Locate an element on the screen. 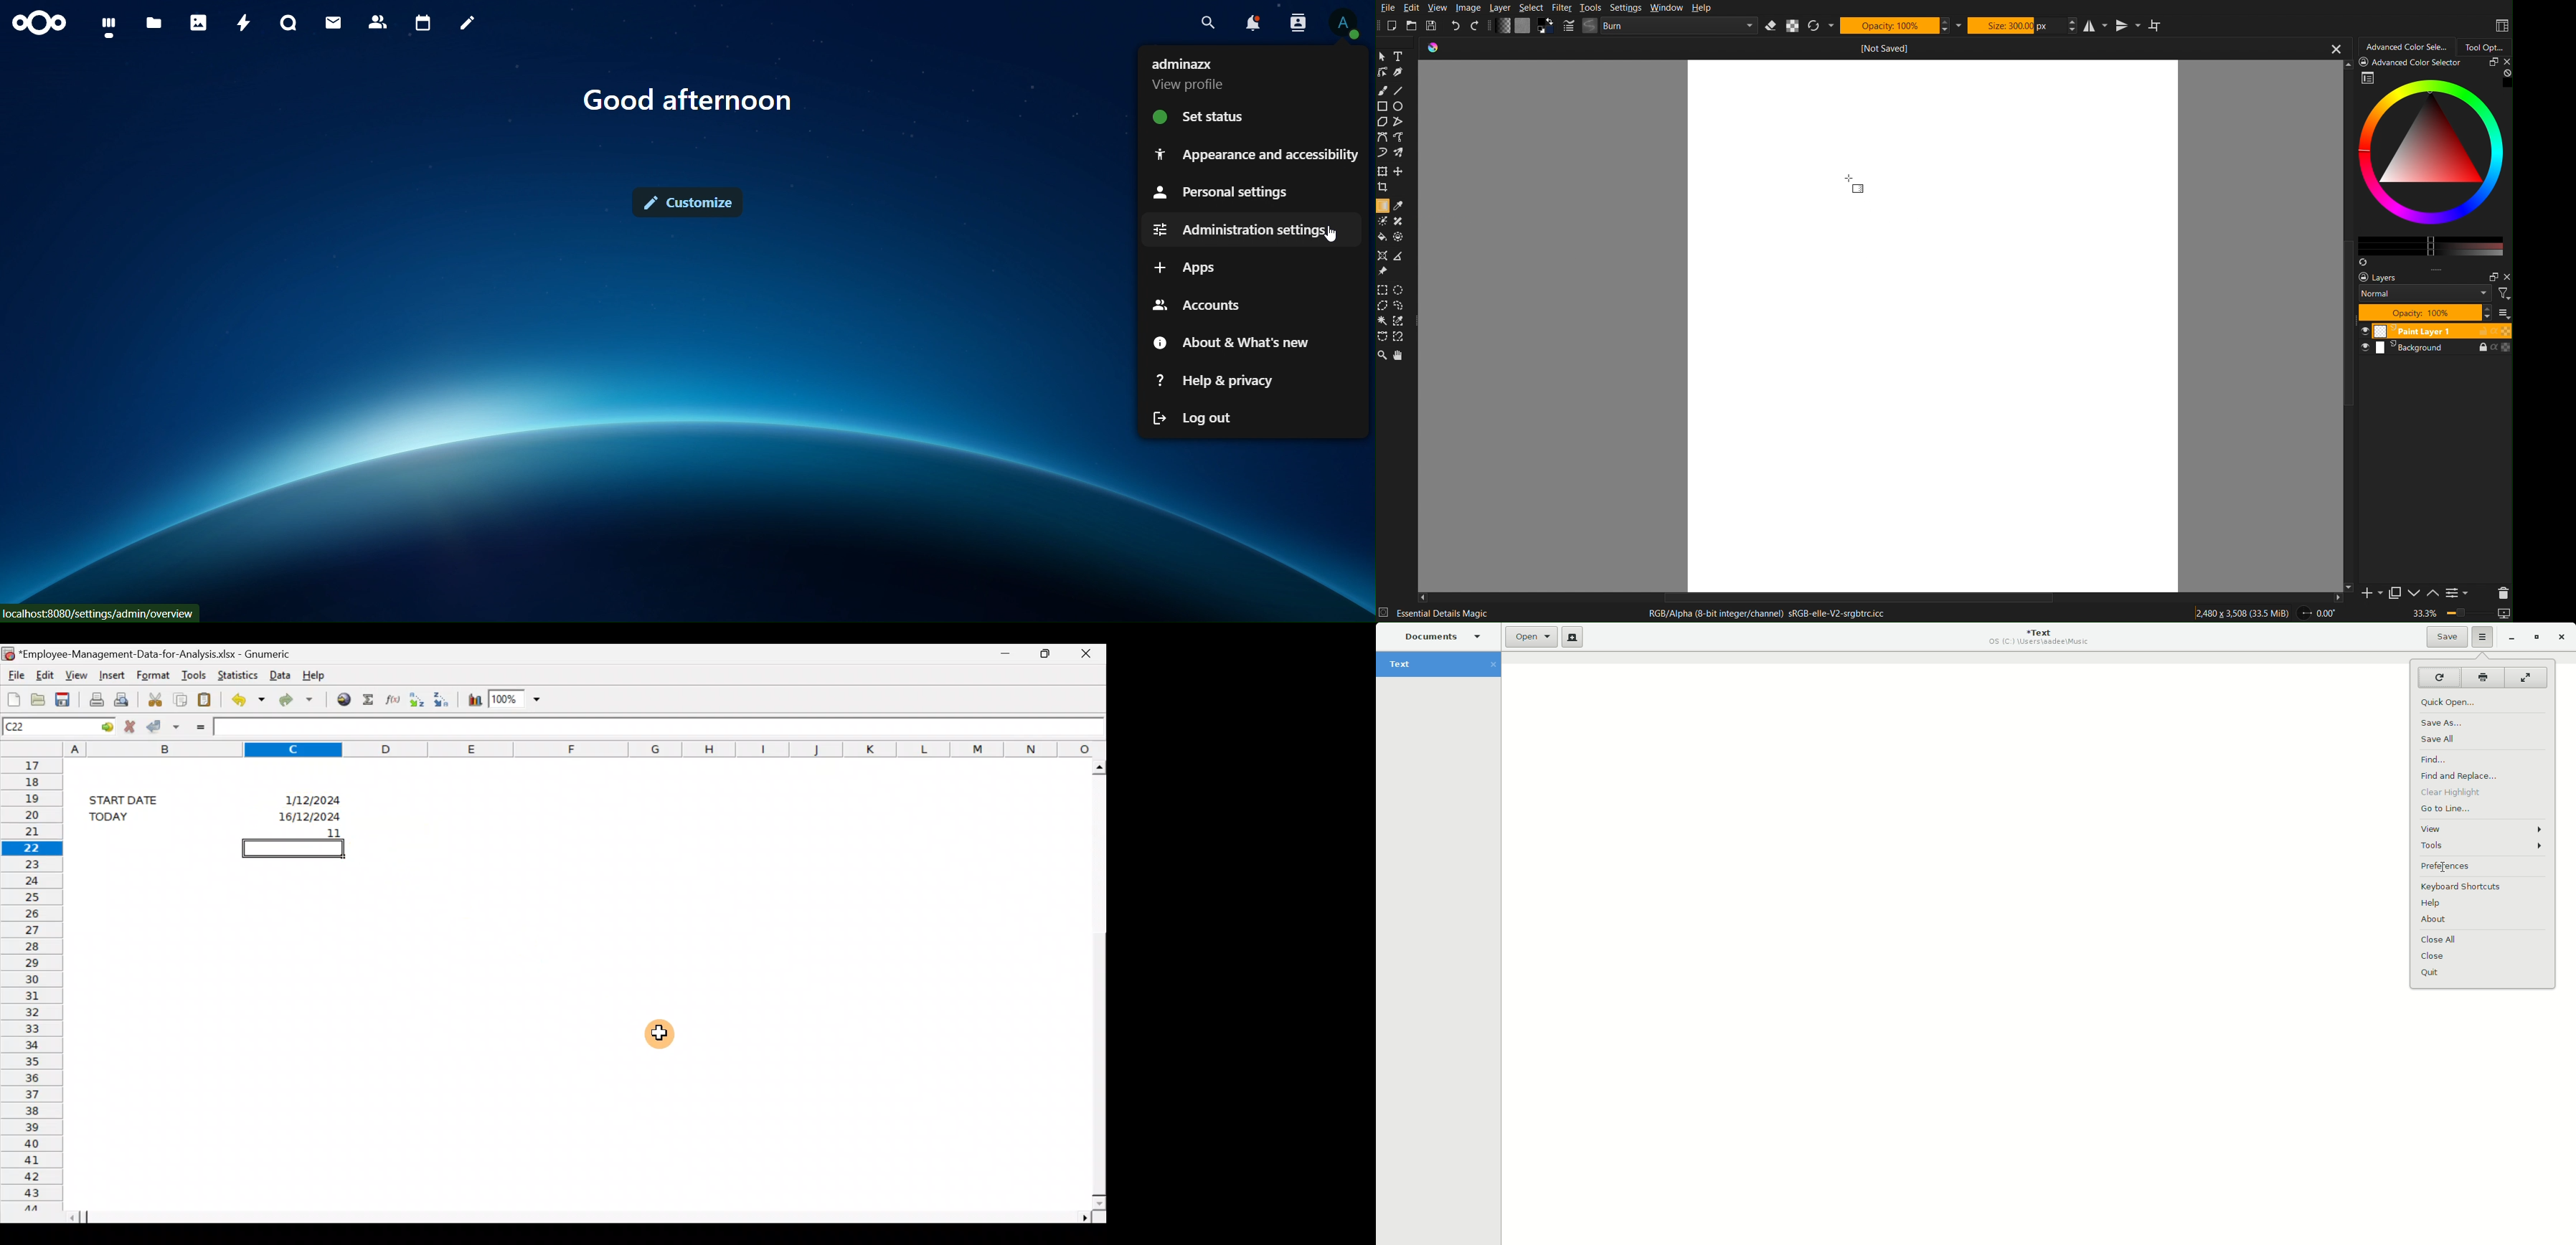 The width and height of the screenshot is (2576, 1260). RGB/Alpha is located at coordinates (1772, 614).